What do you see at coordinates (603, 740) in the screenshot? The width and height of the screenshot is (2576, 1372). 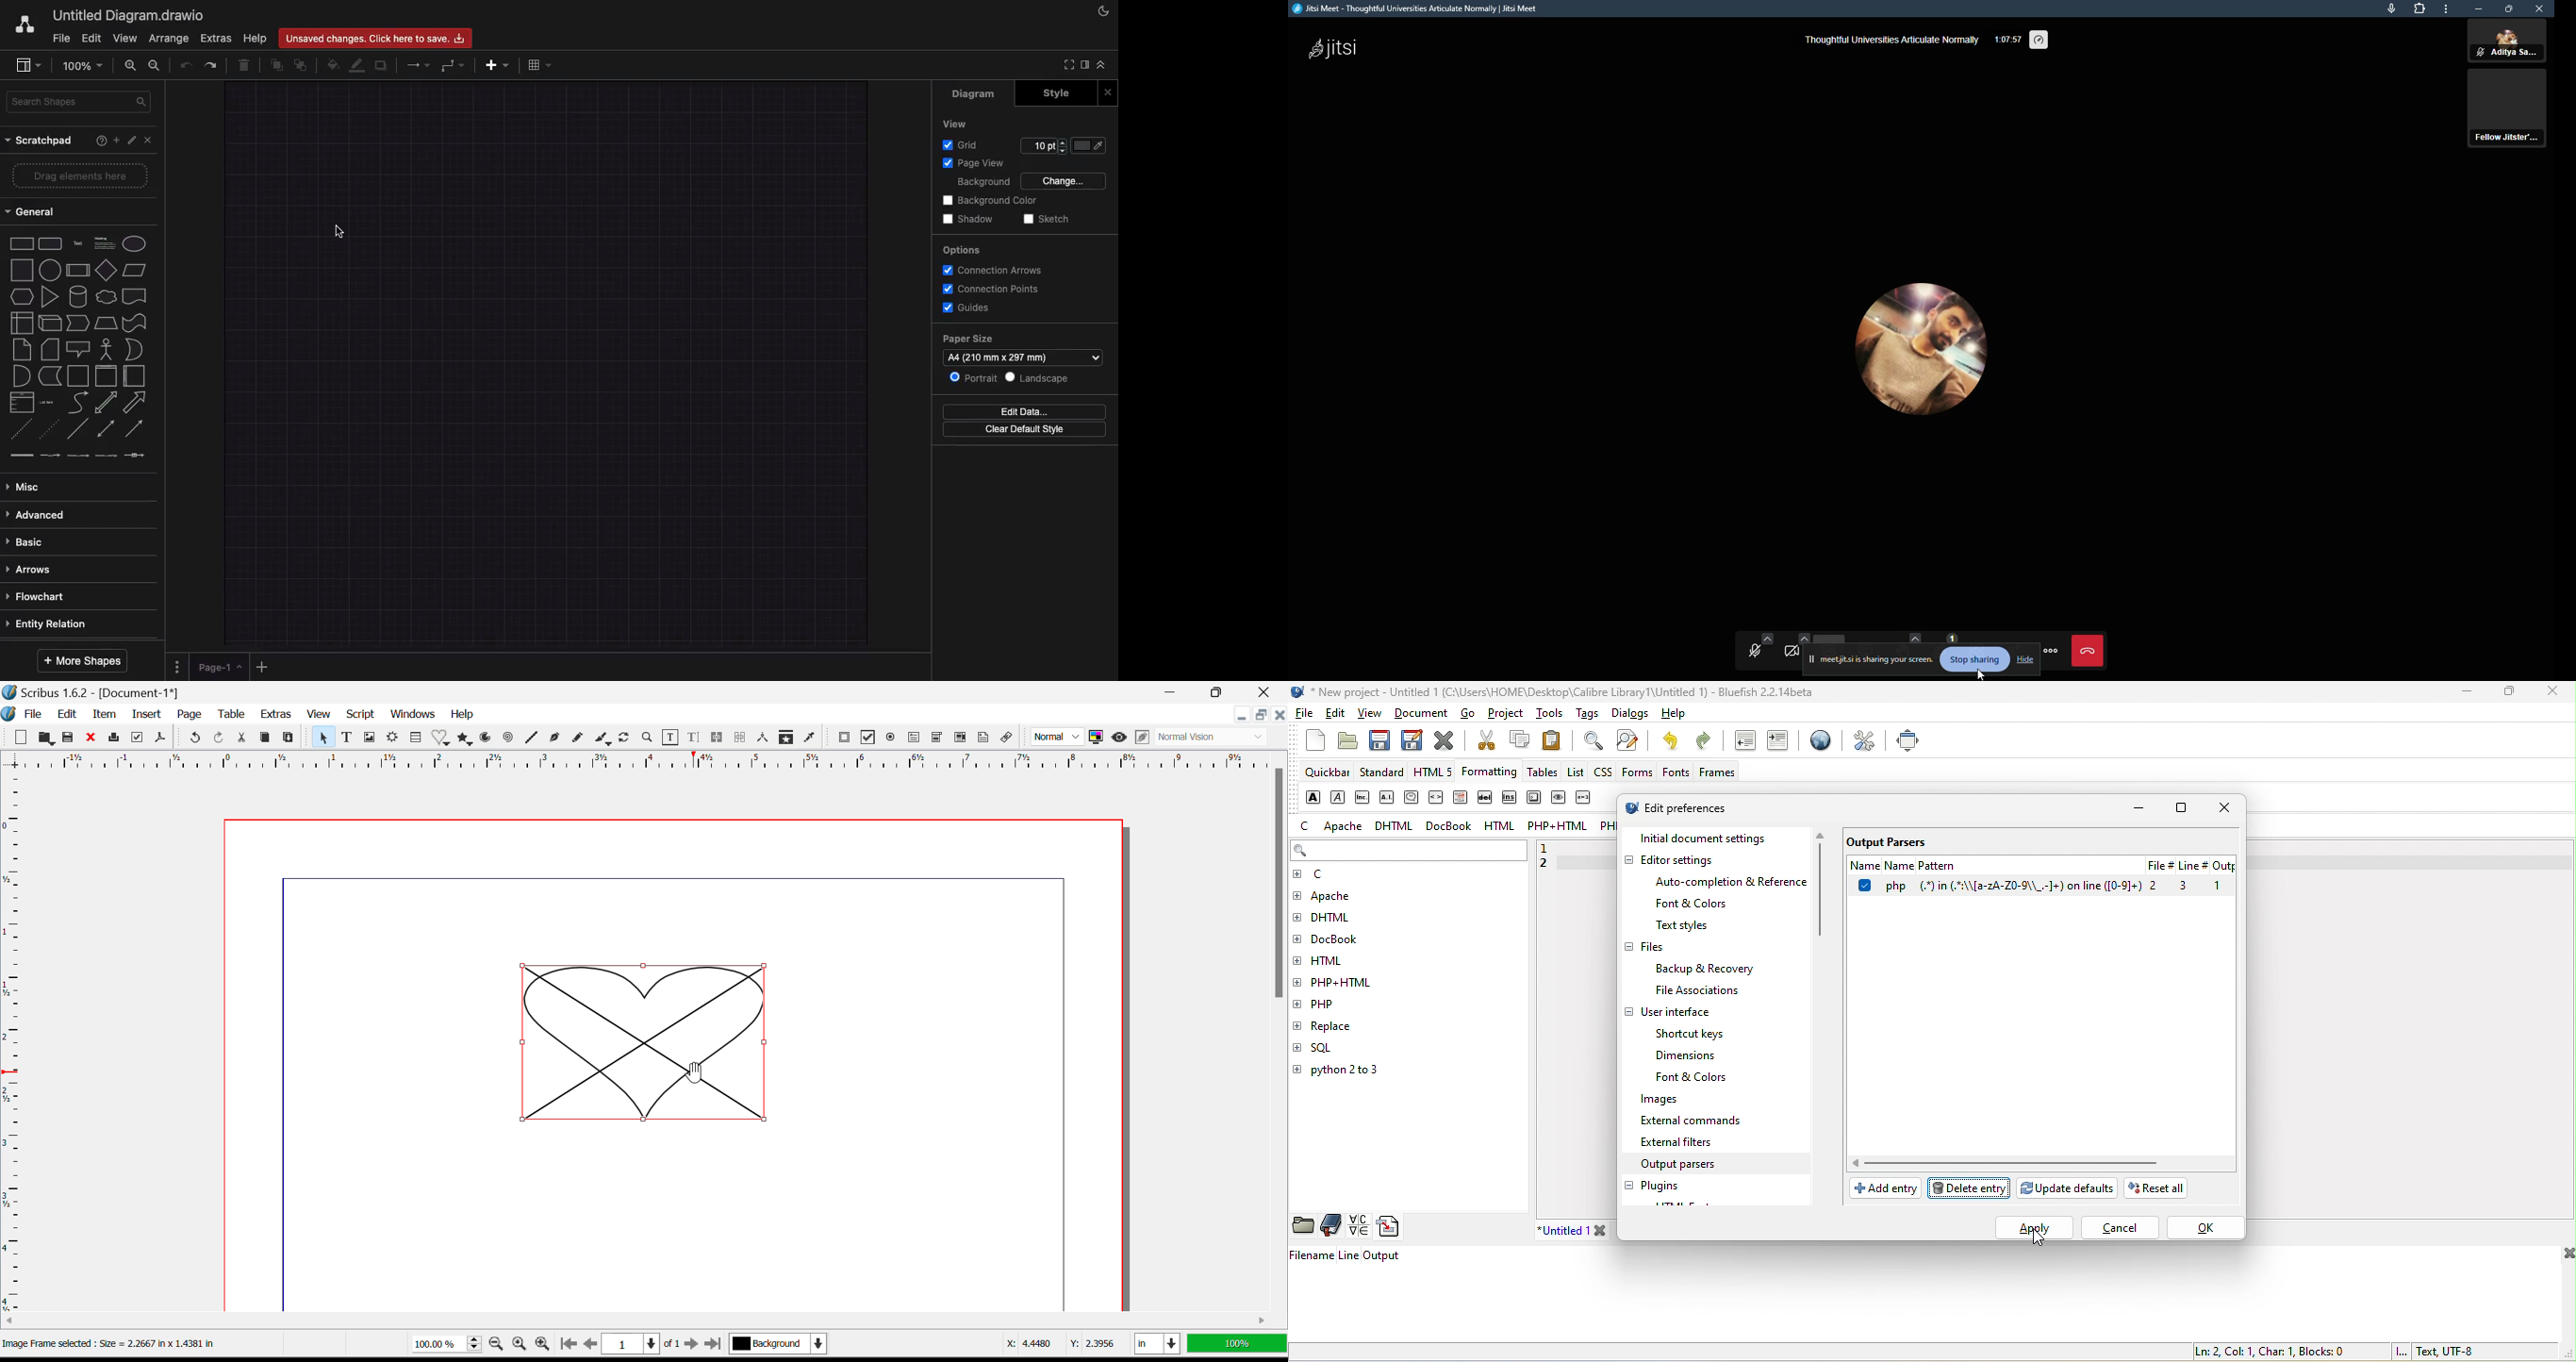 I see `Calligraphic Curve` at bounding box center [603, 740].